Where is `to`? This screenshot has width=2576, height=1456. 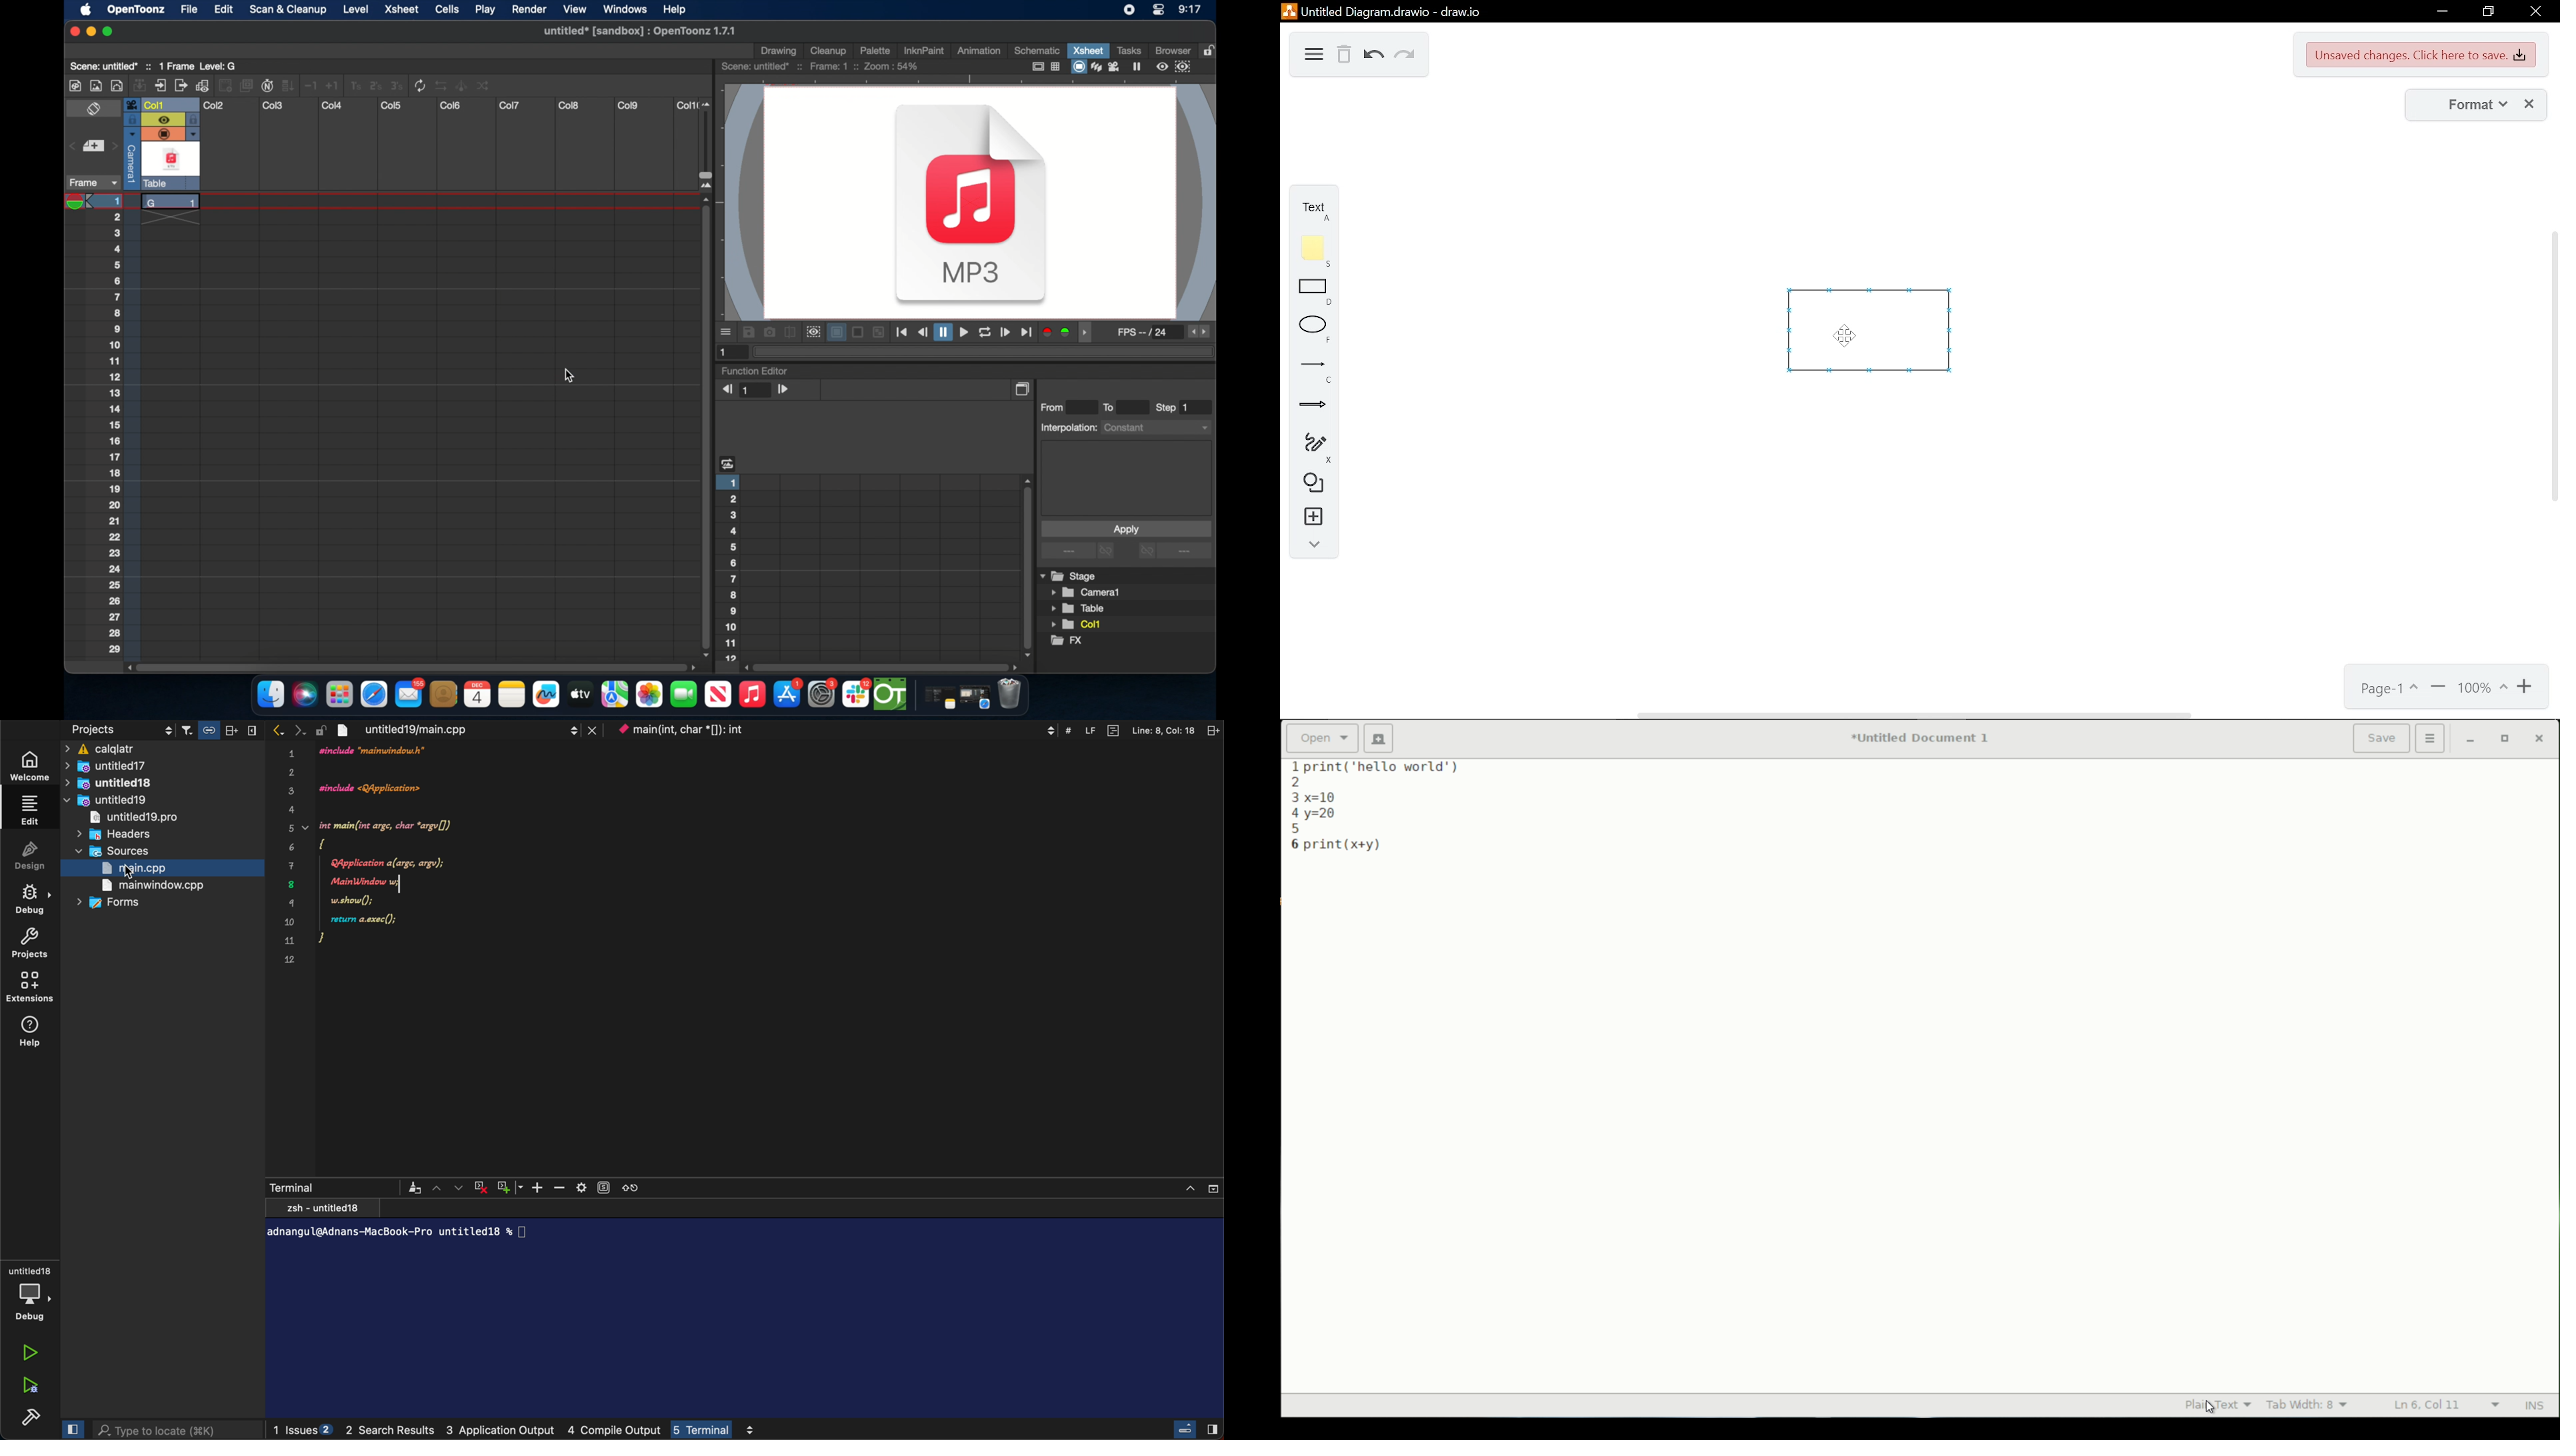
to is located at coordinates (1113, 407).